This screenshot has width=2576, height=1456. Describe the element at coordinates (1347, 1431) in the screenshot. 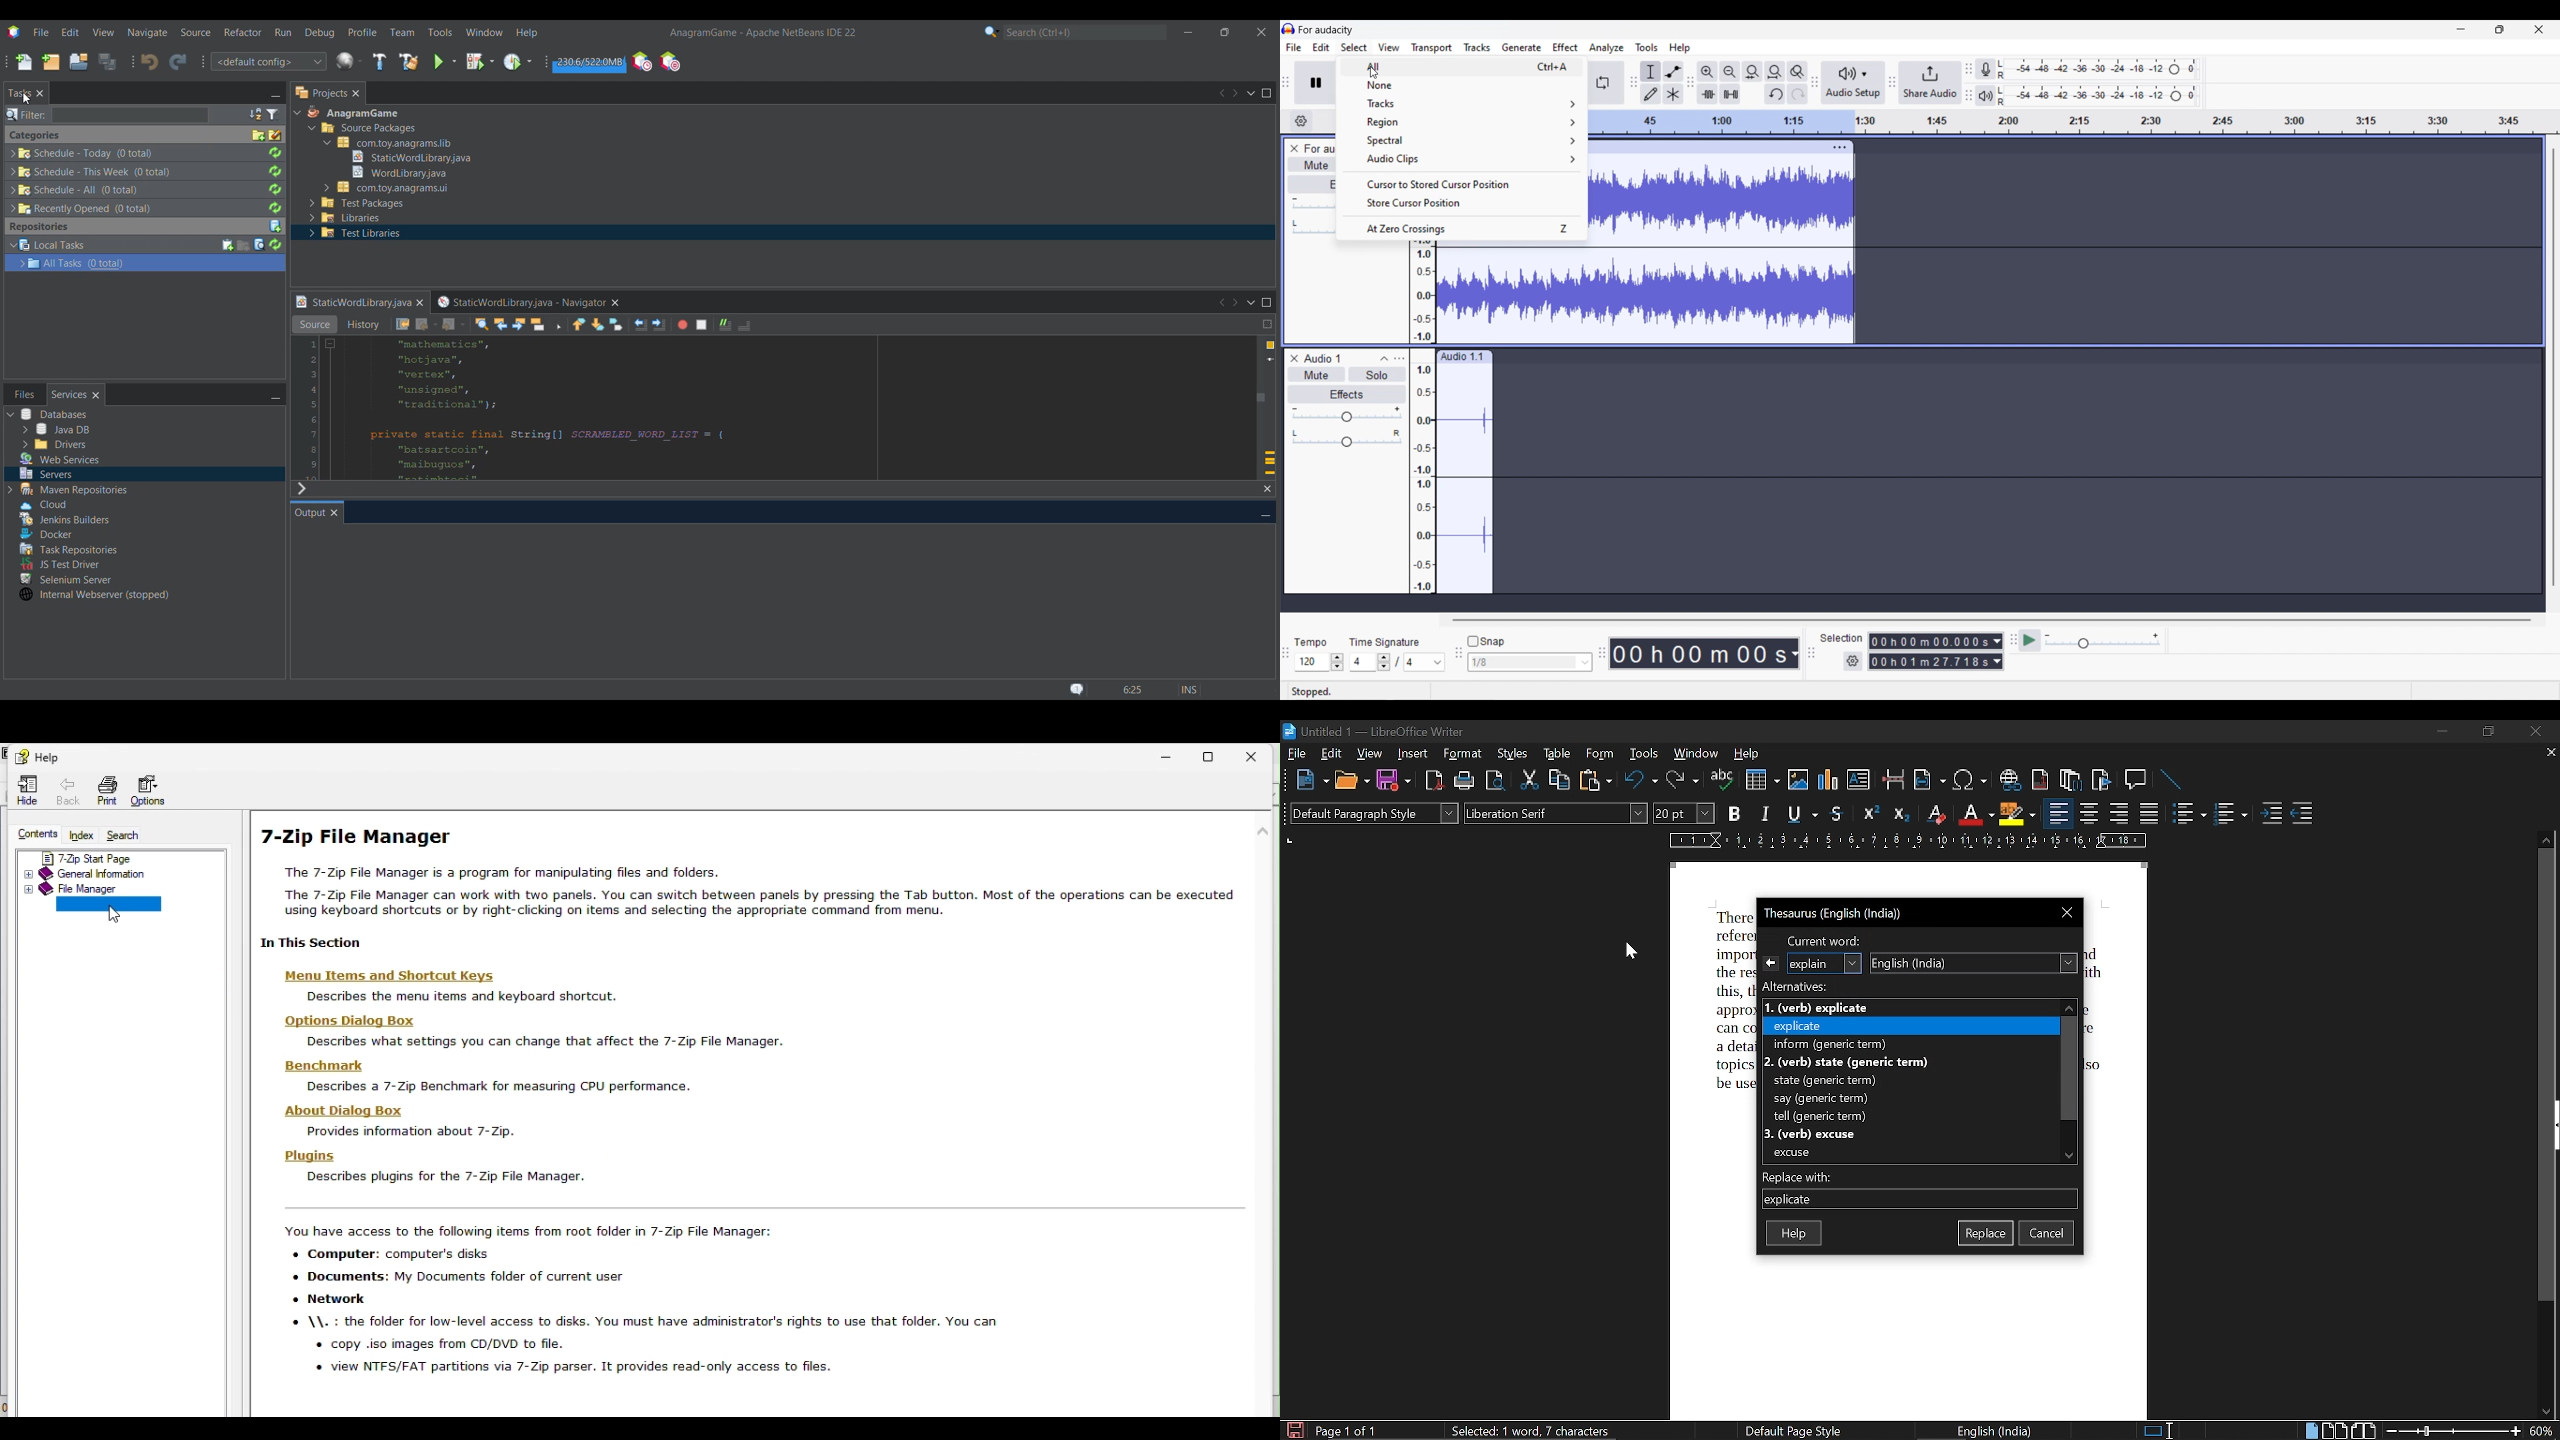

I see `page 1 of 1` at that location.